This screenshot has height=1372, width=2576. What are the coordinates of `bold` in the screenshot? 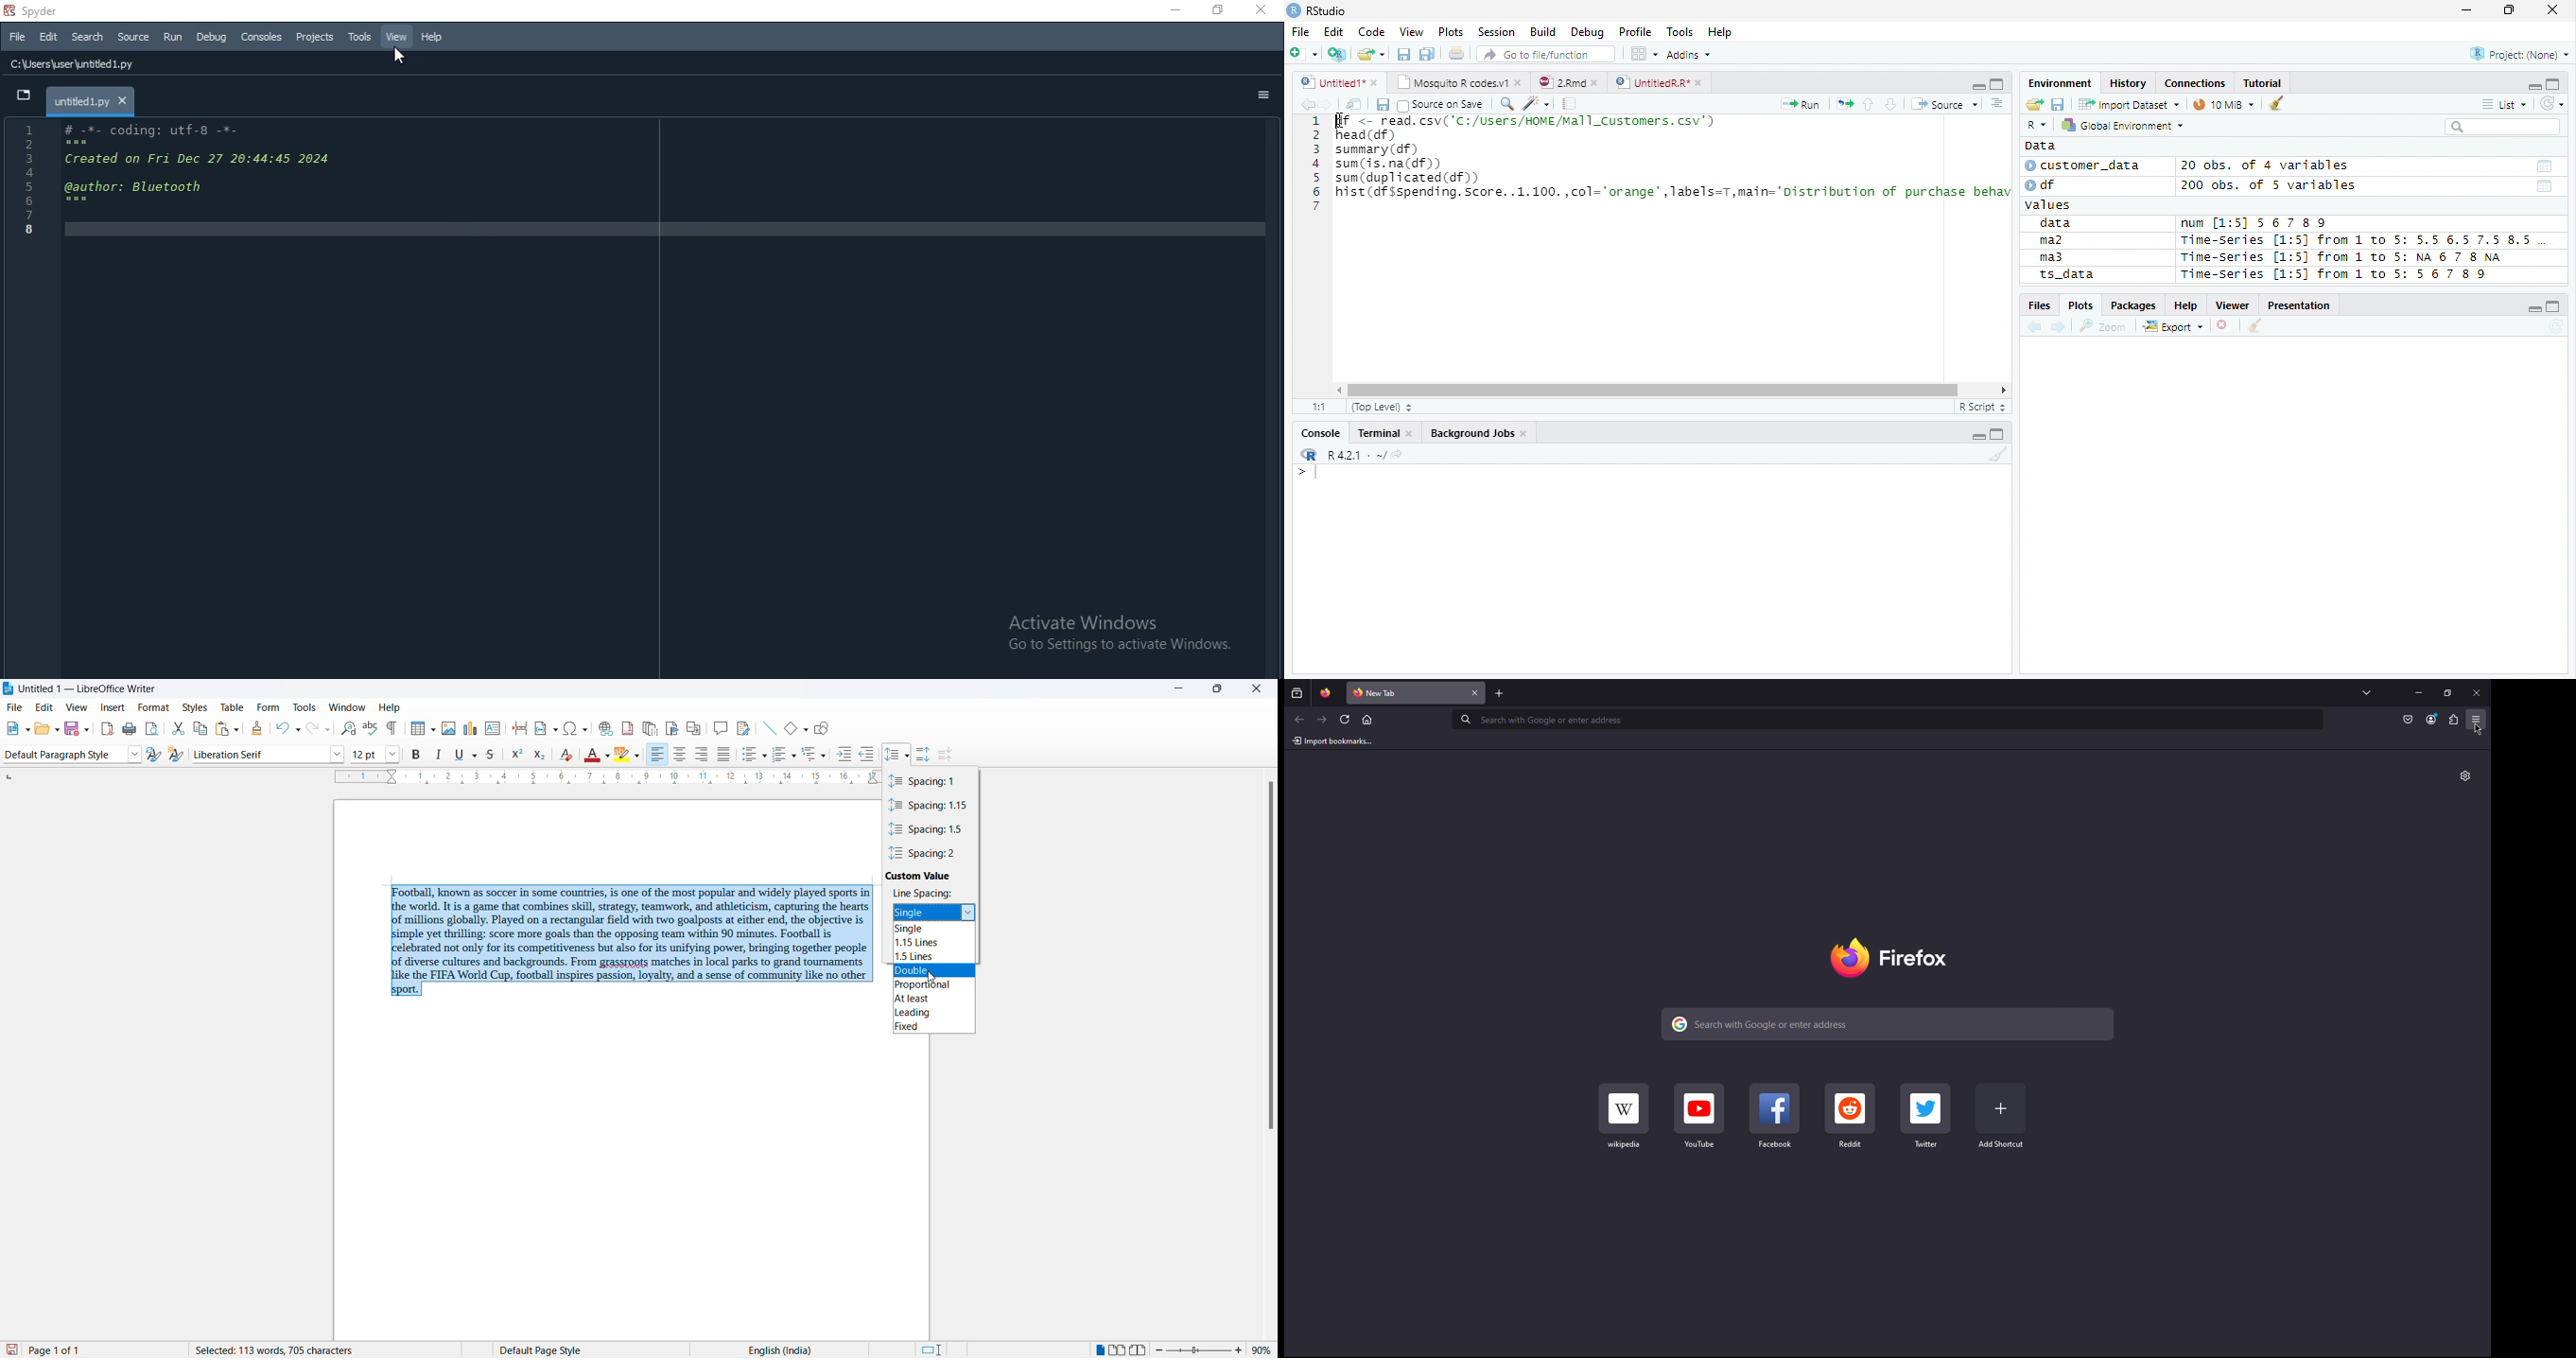 It's located at (417, 754).